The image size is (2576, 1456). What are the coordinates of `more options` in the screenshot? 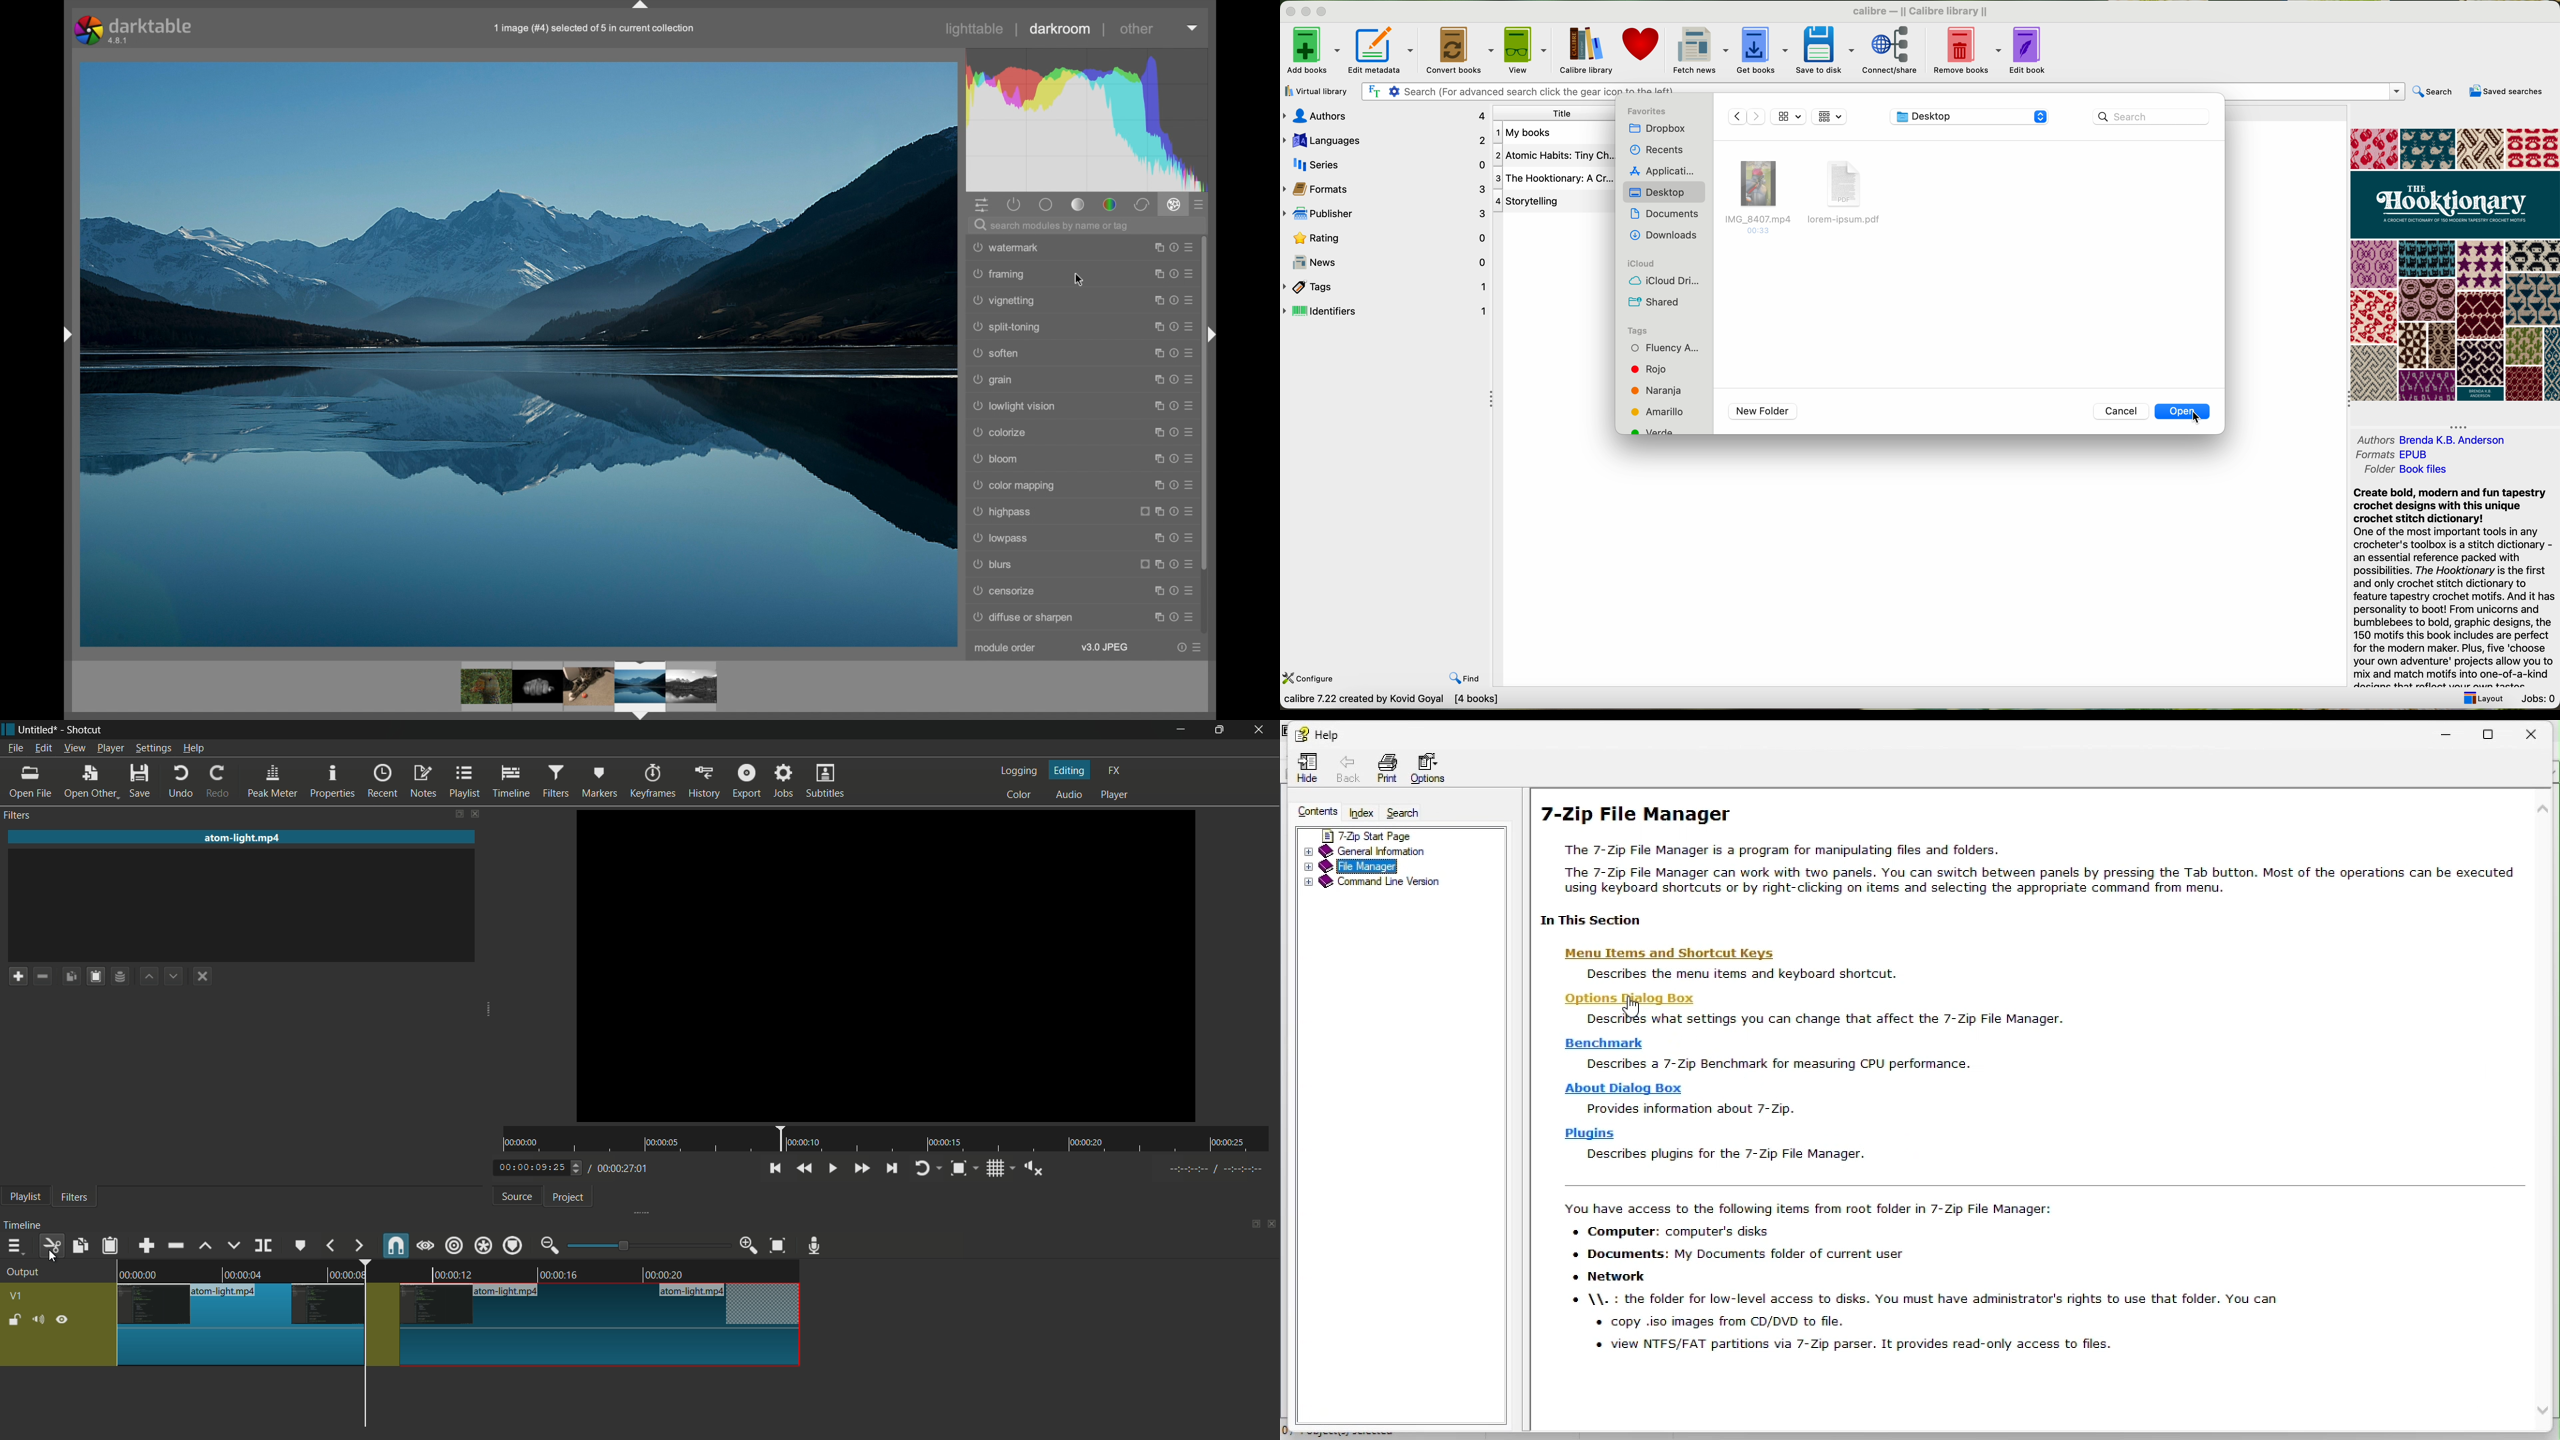 It's located at (1173, 431).